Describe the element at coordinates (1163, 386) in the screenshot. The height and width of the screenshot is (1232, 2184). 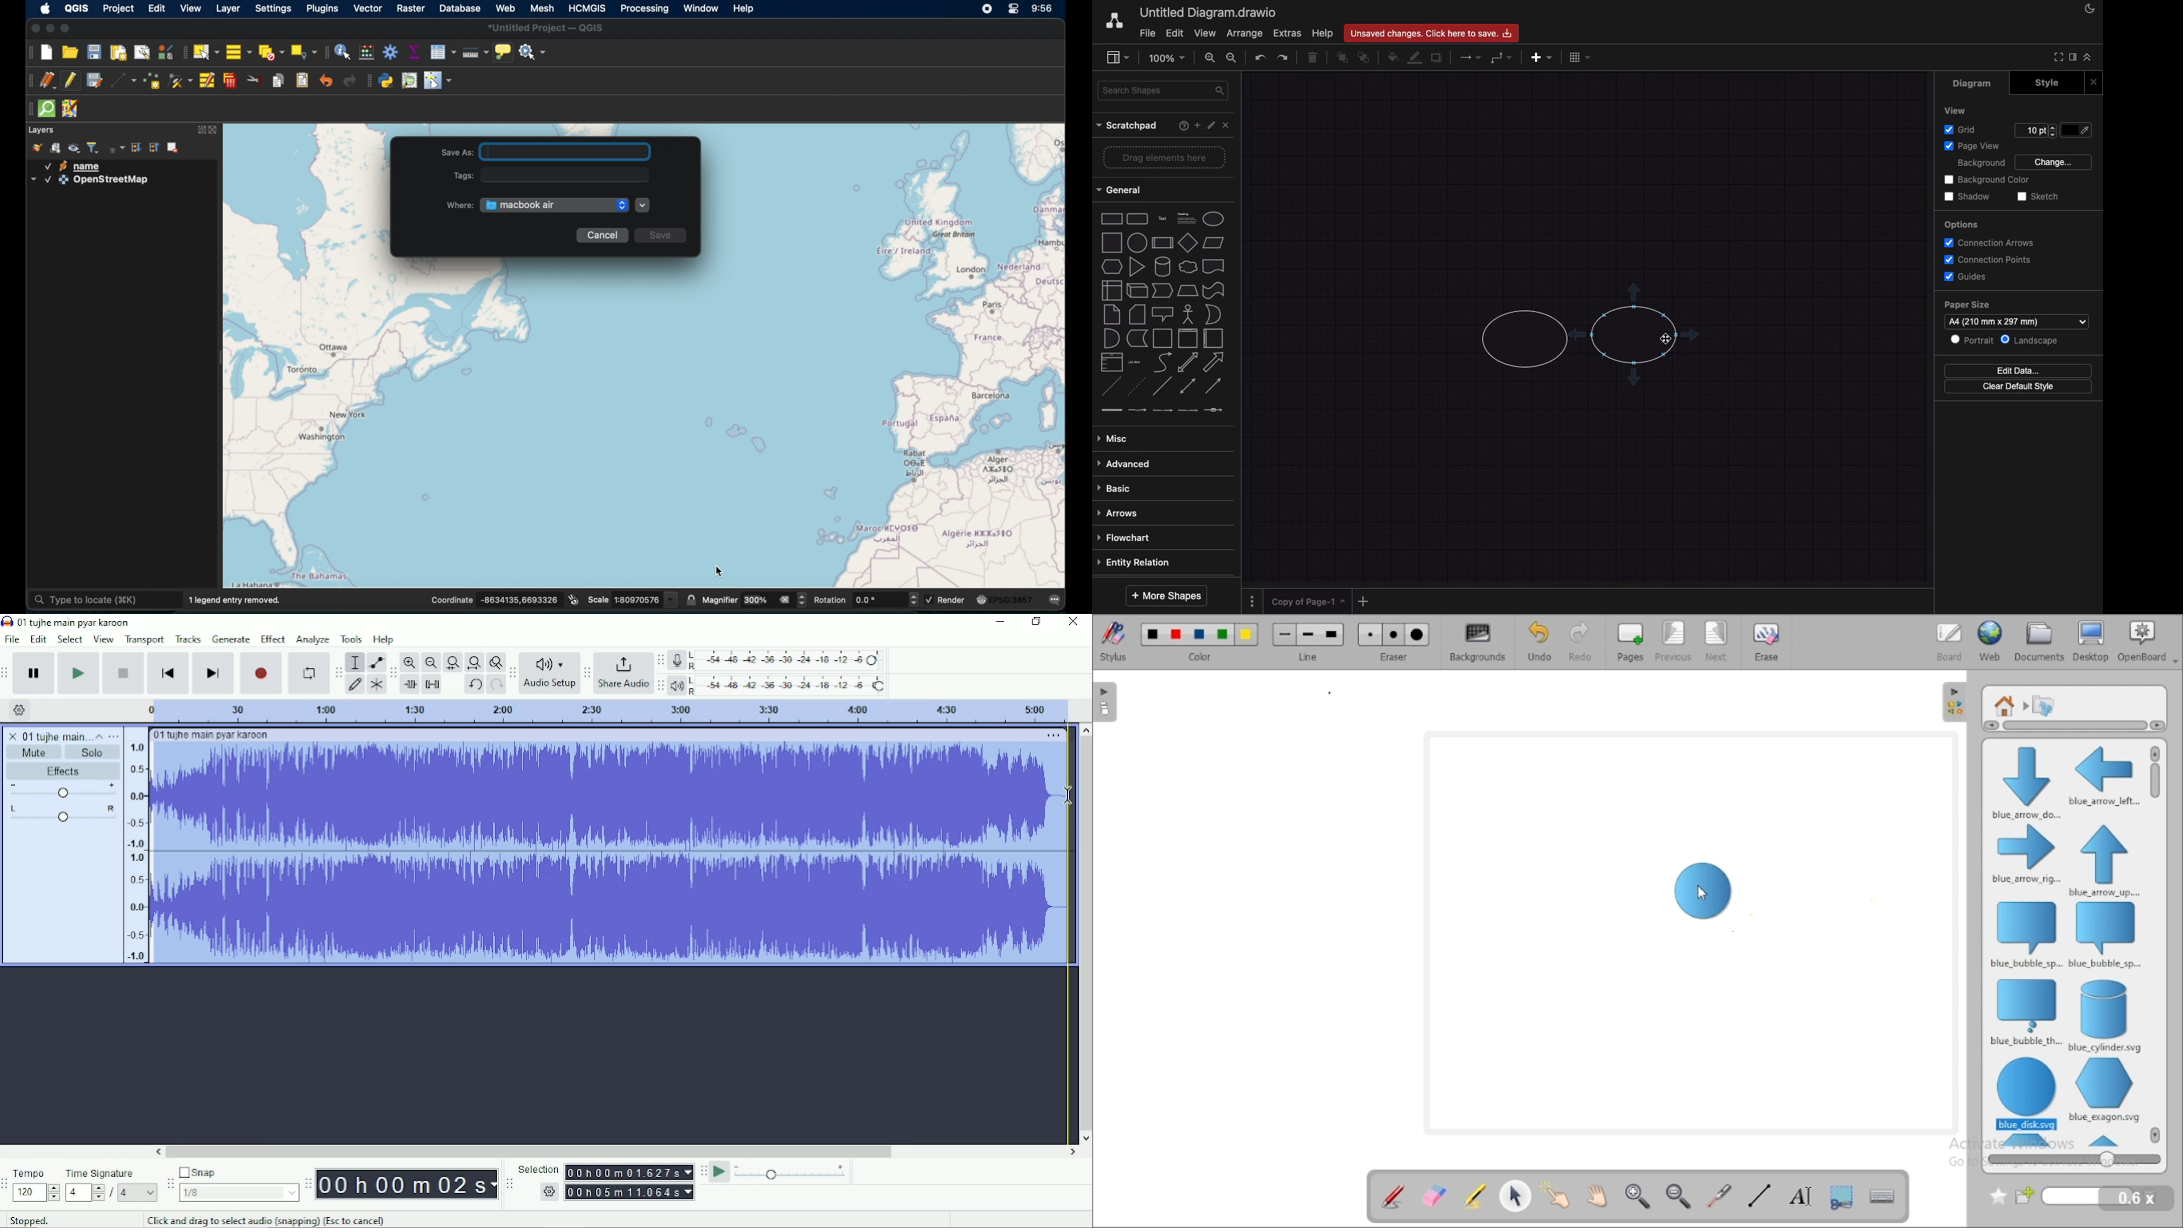
I see `line` at that location.